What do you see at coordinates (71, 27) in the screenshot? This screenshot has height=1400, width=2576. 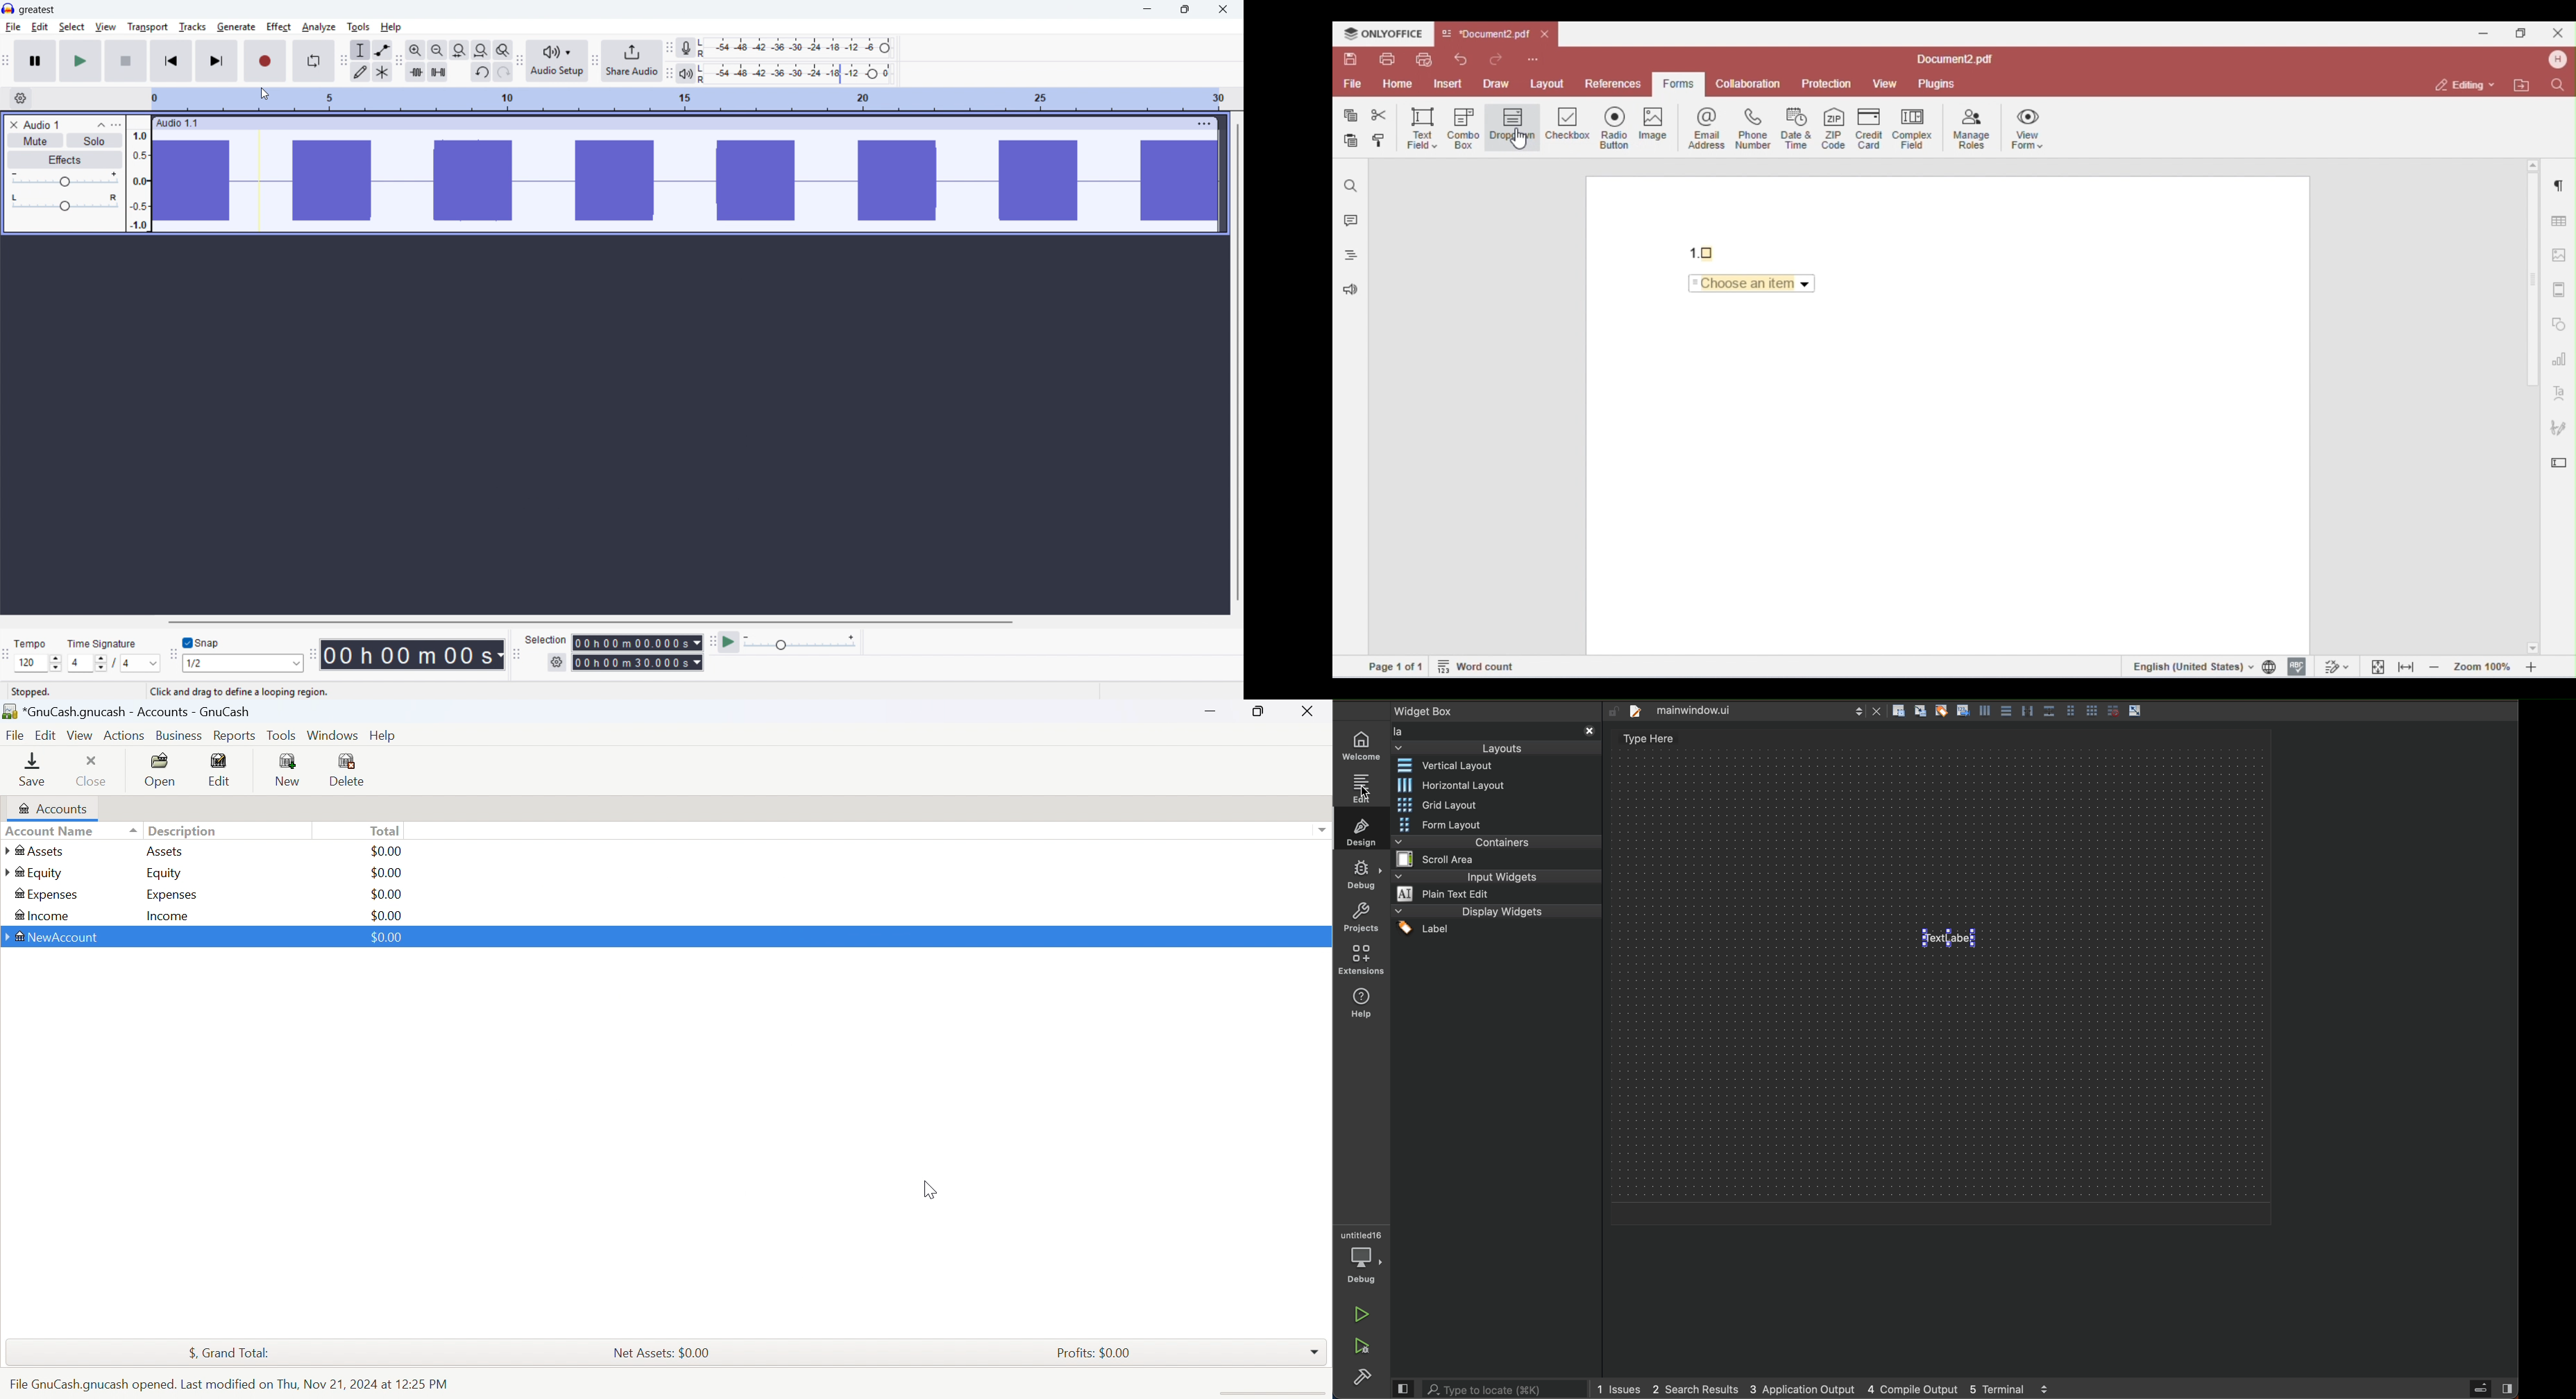 I see `select` at bounding box center [71, 27].